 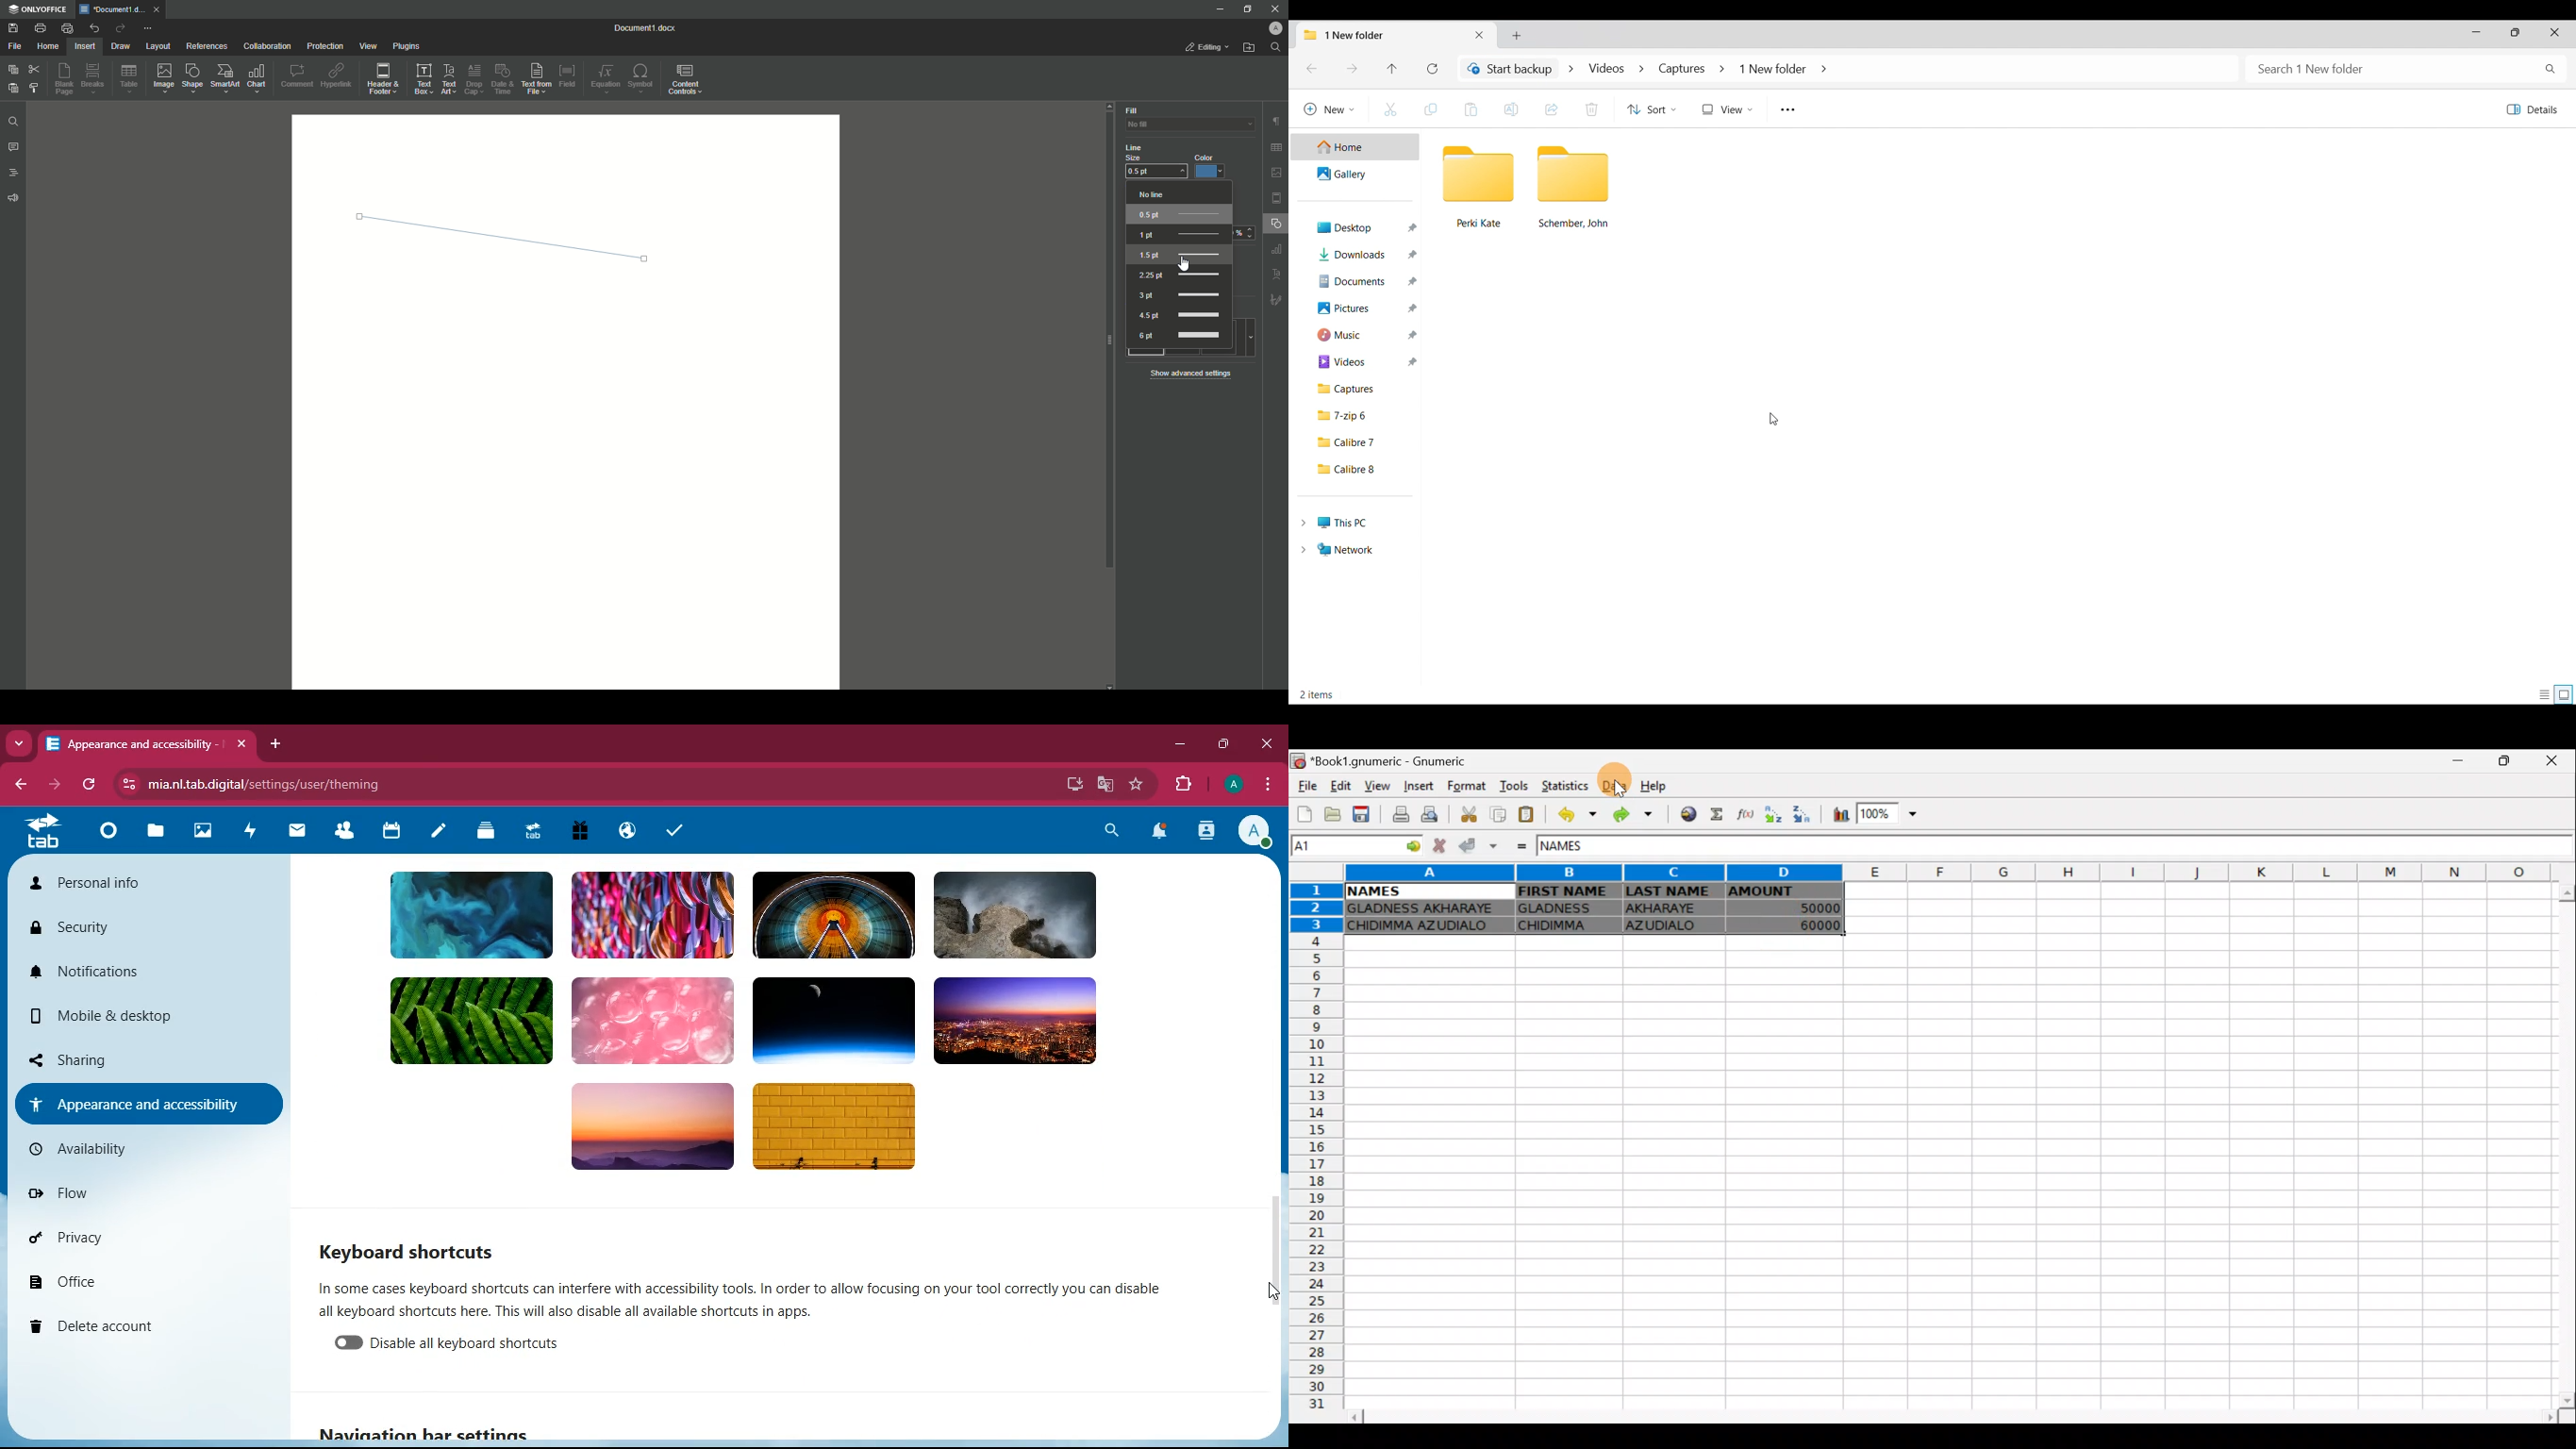 What do you see at coordinates (123, 9) in the screenshot?
I see `tab 1` at bounding box center [123, 9].